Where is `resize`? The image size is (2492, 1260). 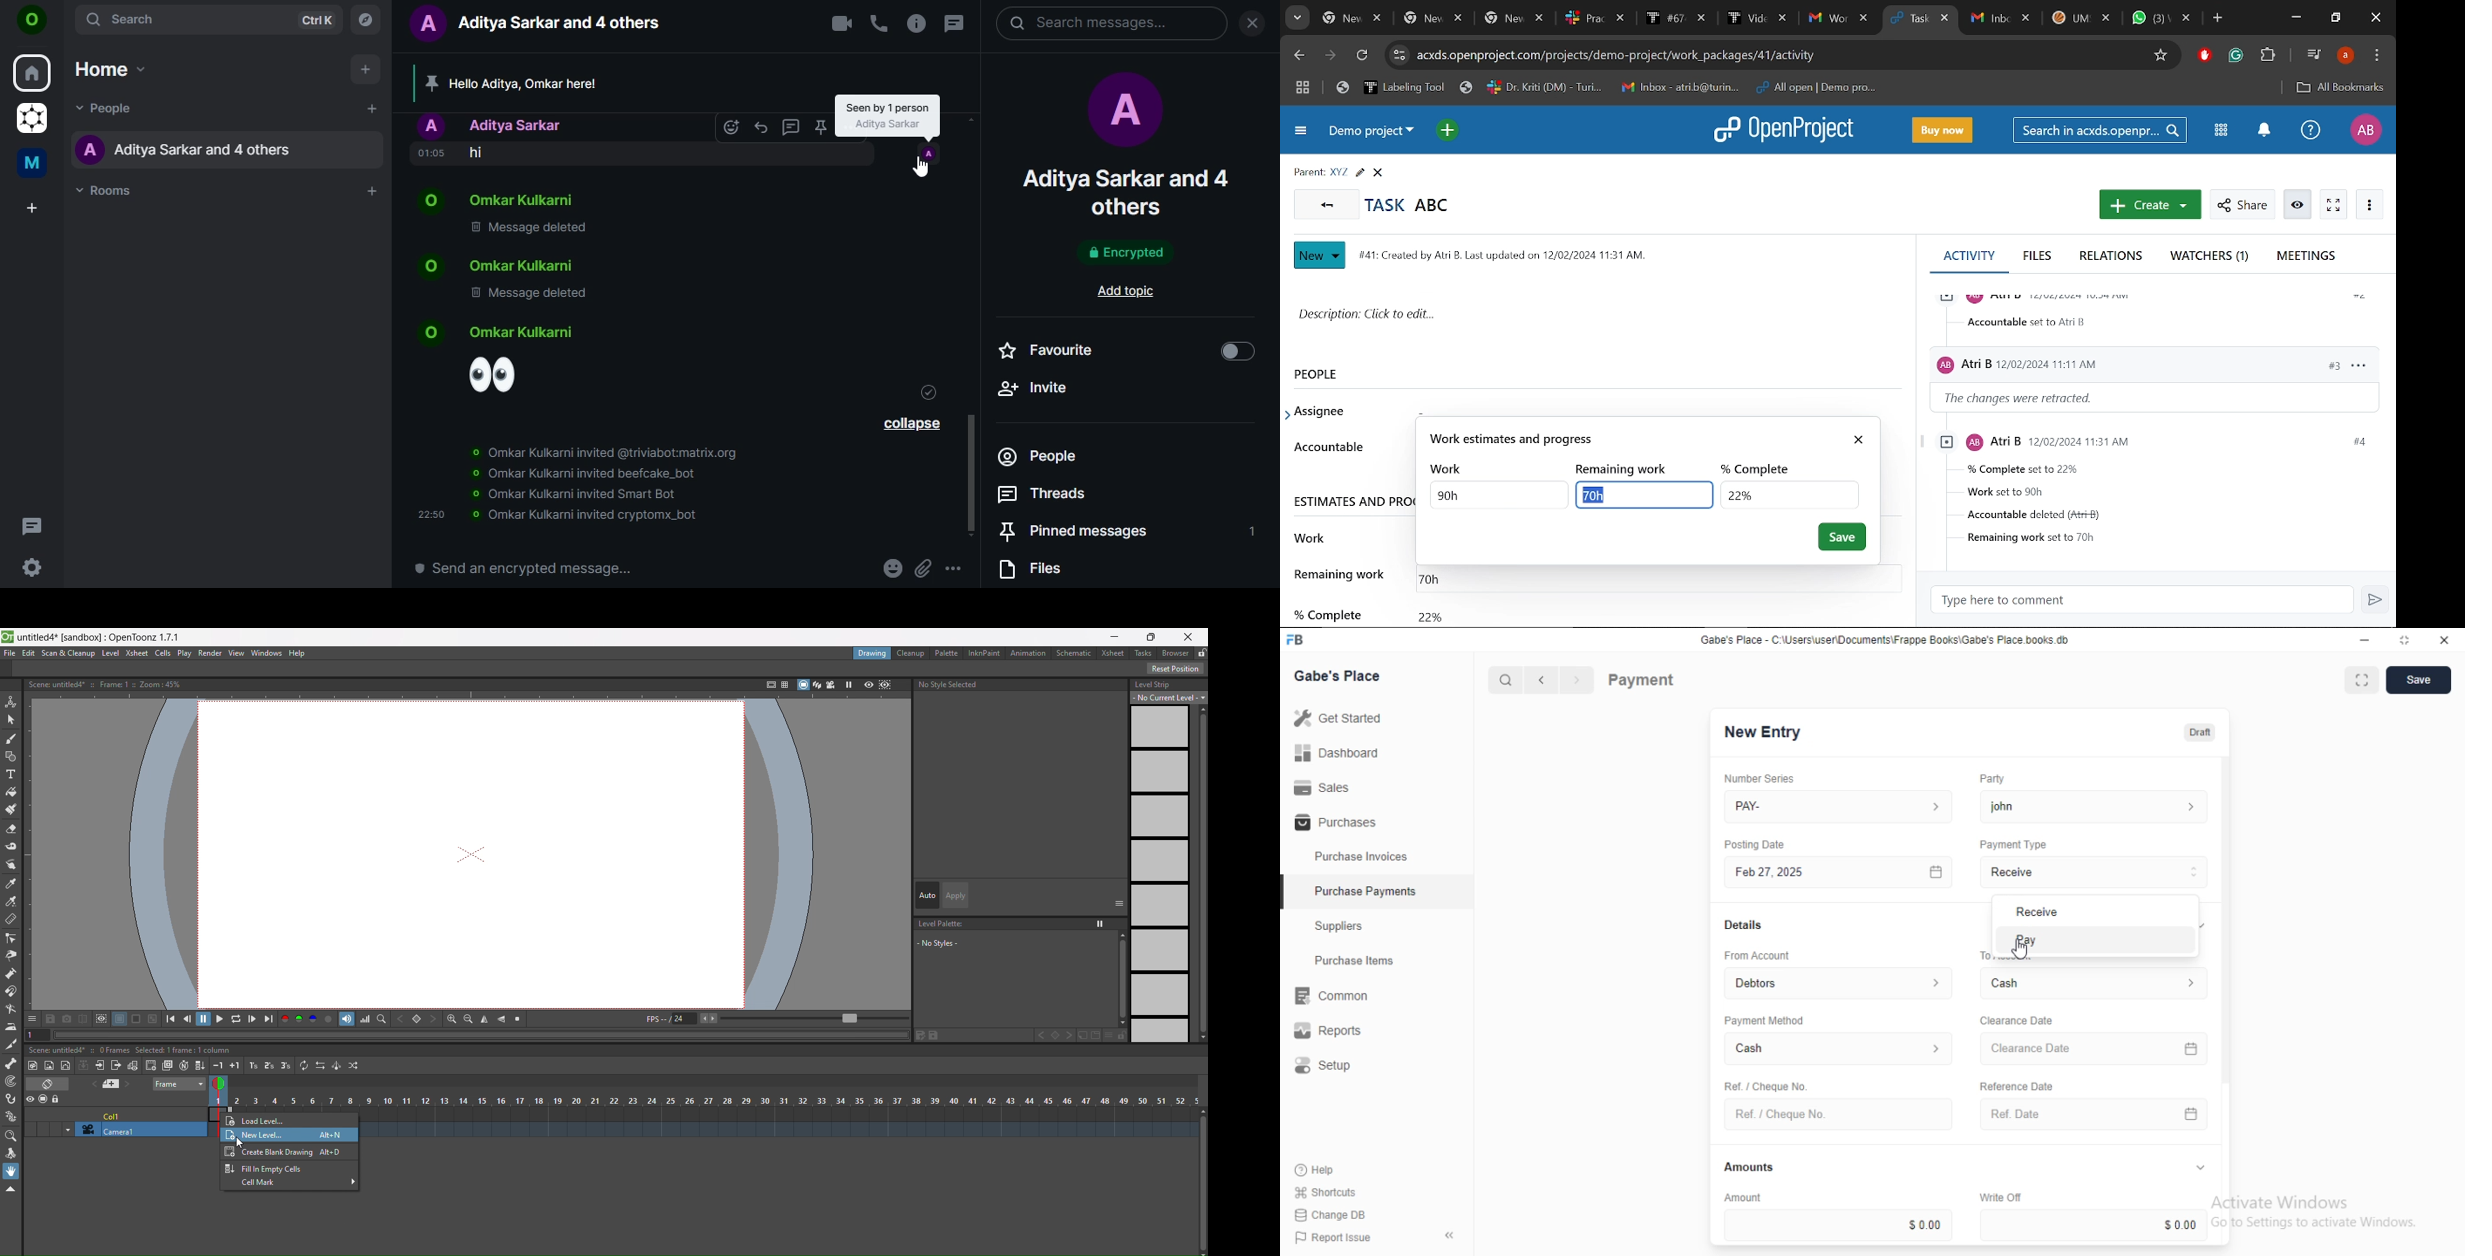 resize is located at coordinates (2404, 640).